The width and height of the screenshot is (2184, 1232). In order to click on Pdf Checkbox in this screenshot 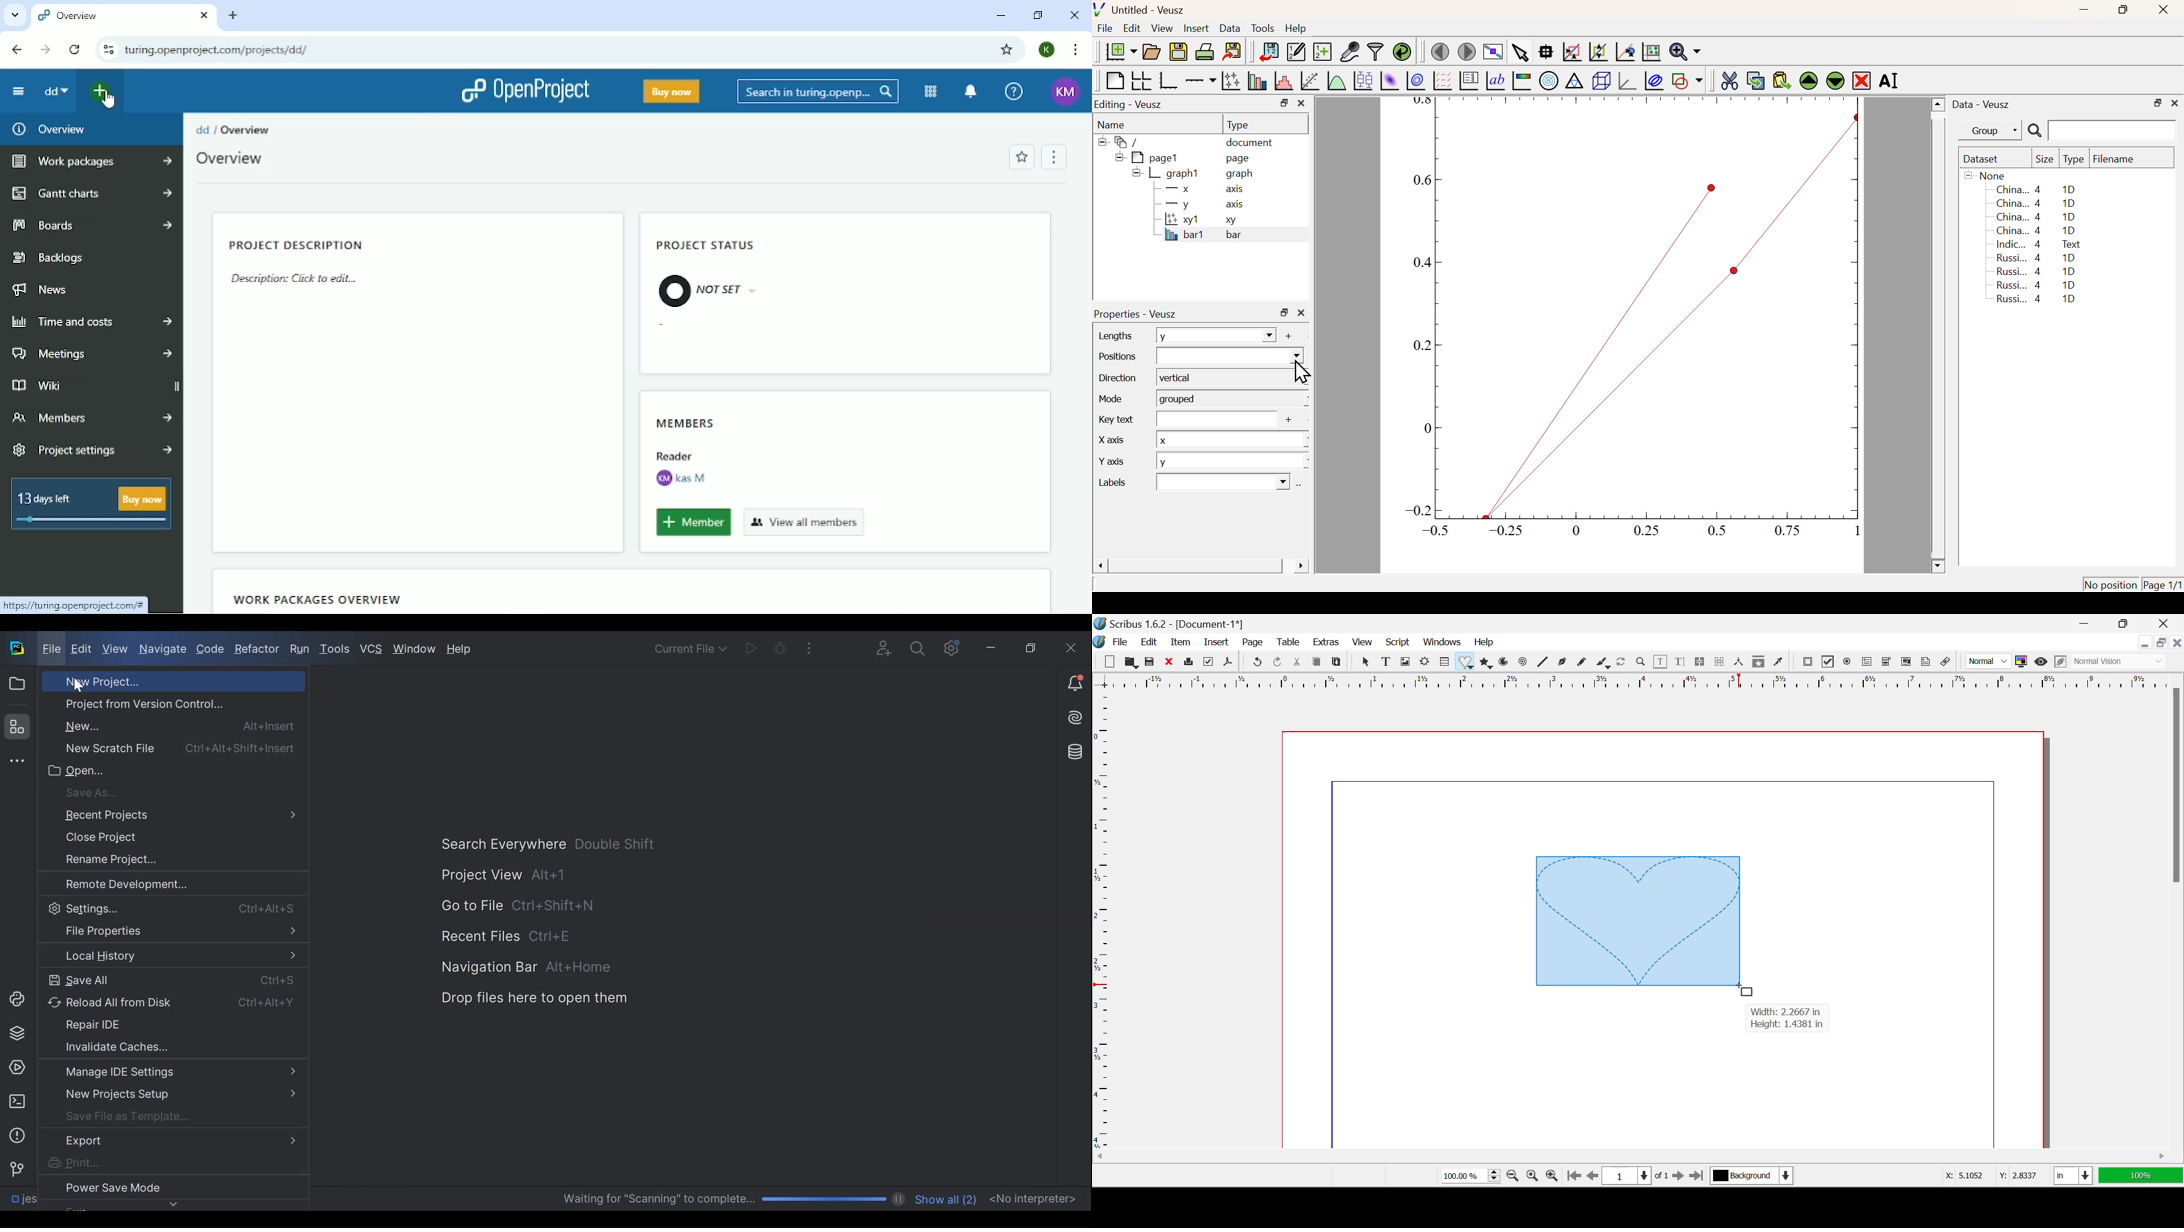, I will do `click(1829, 663)`.